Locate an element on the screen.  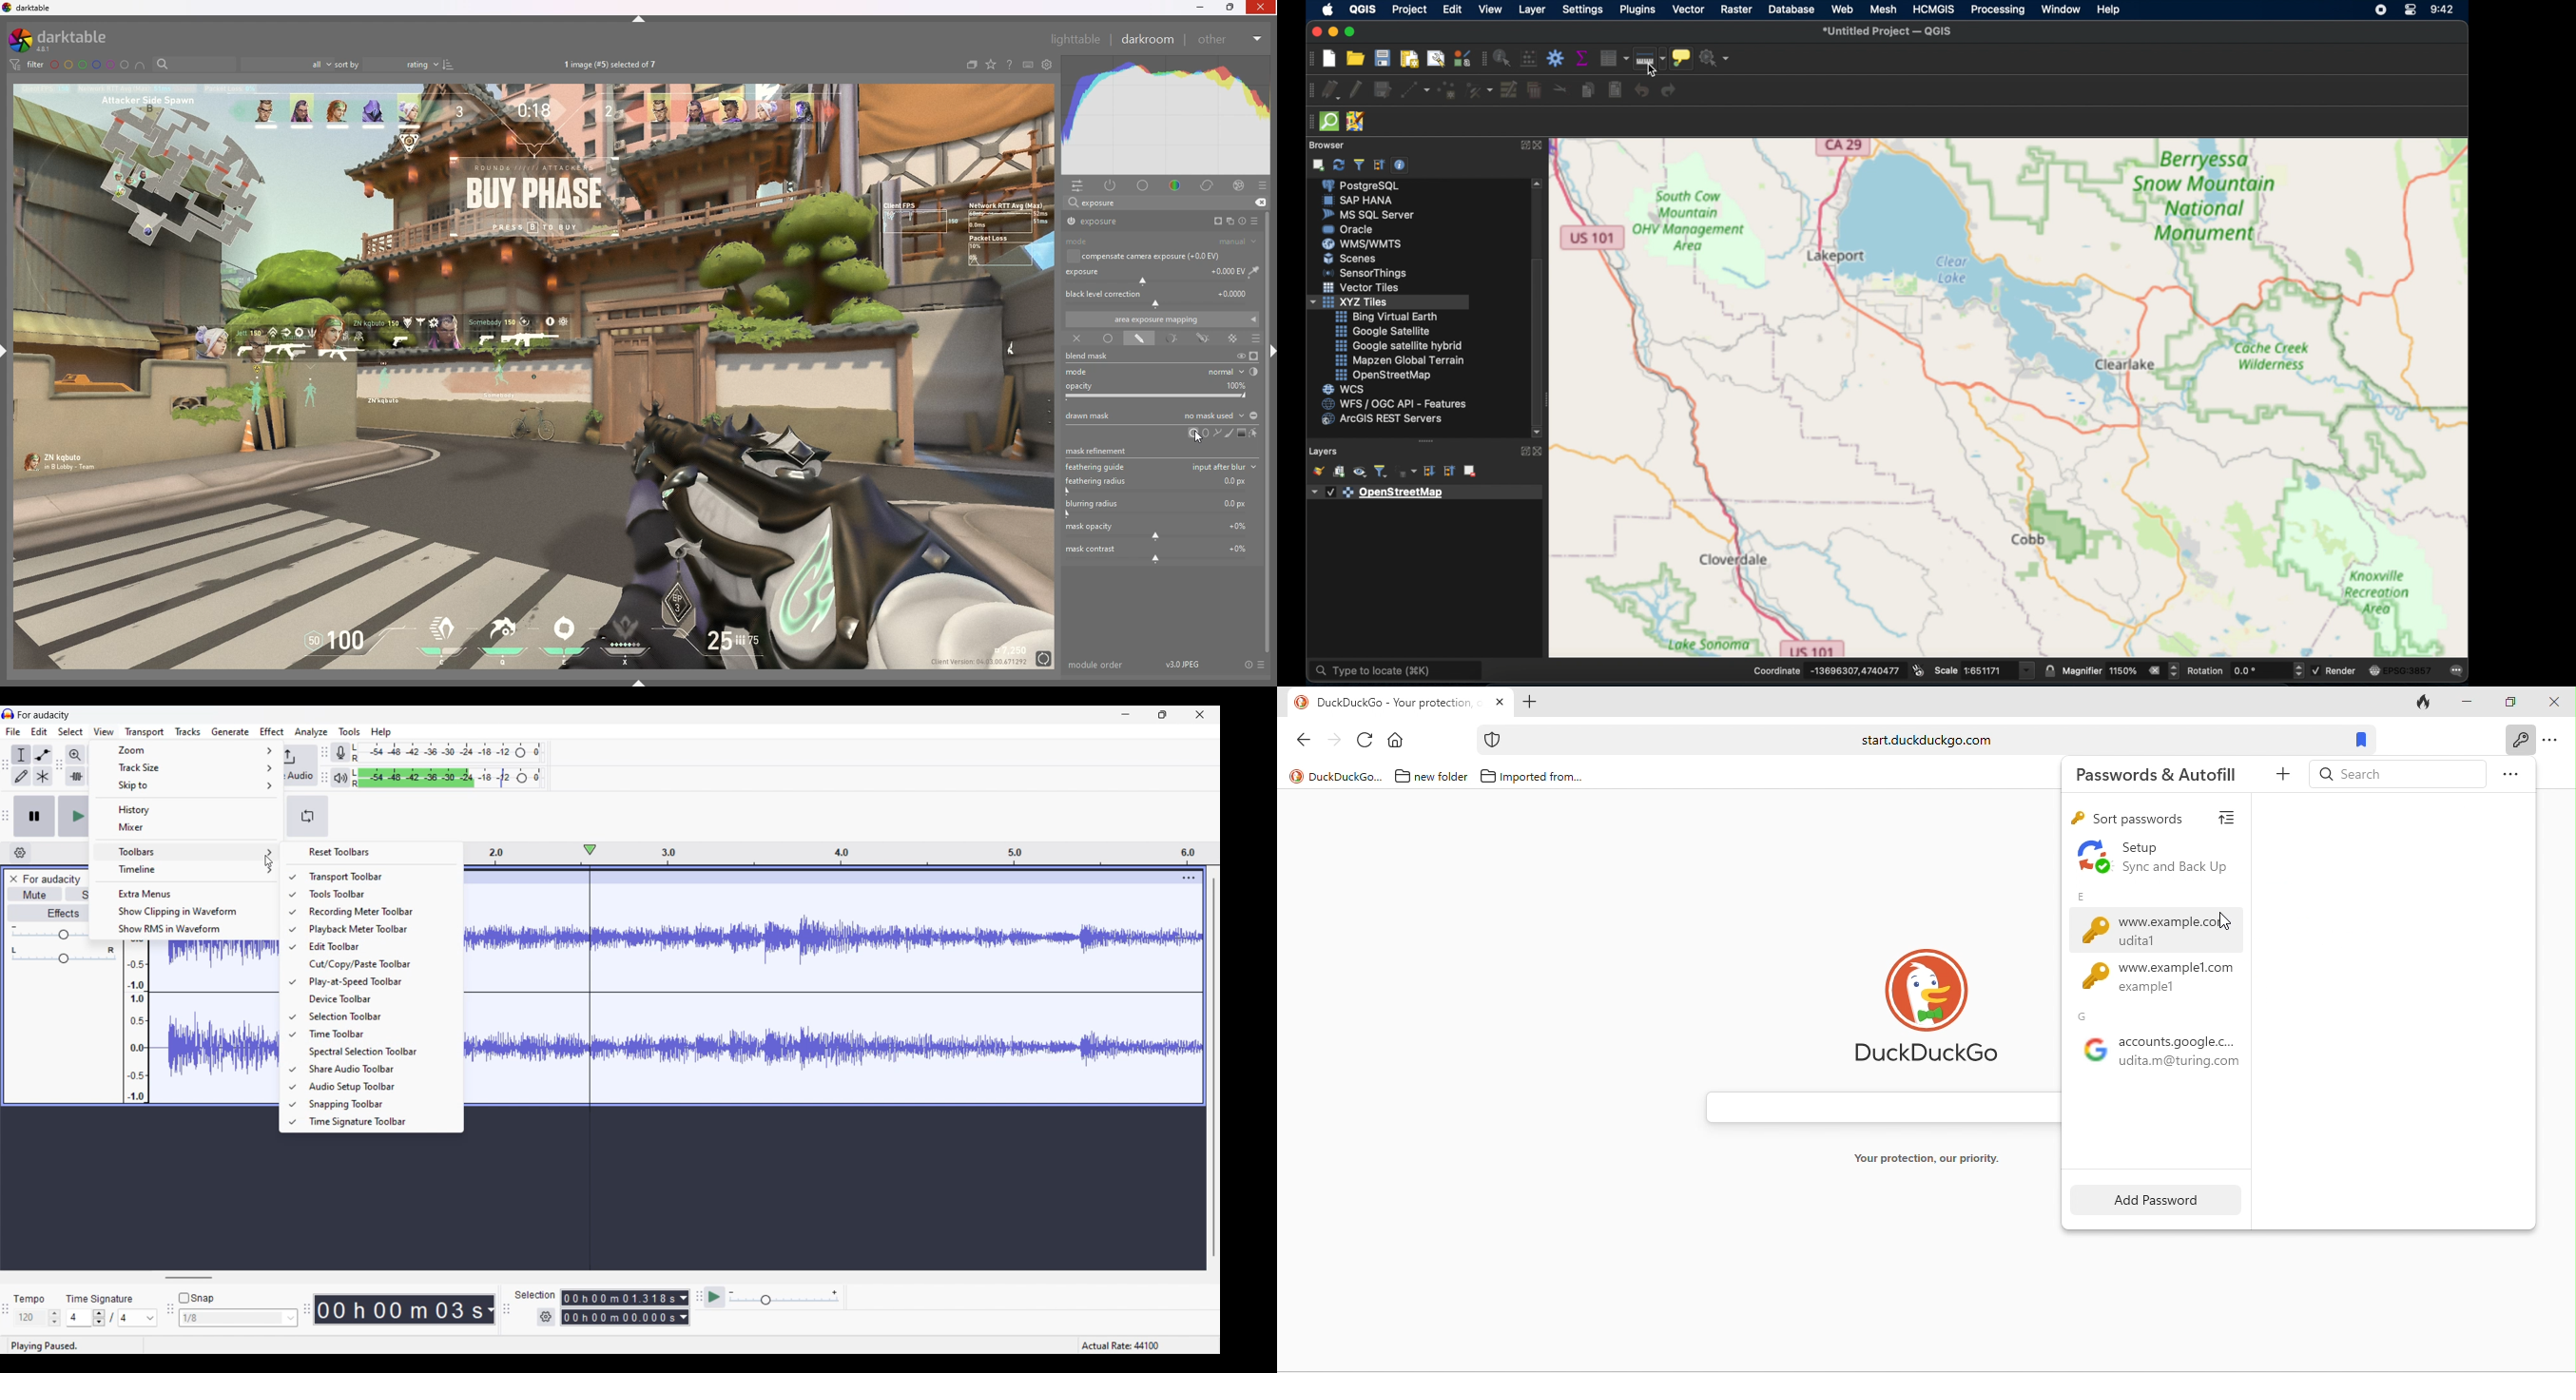
collapse grouped images is located at coordinates (971, 66).